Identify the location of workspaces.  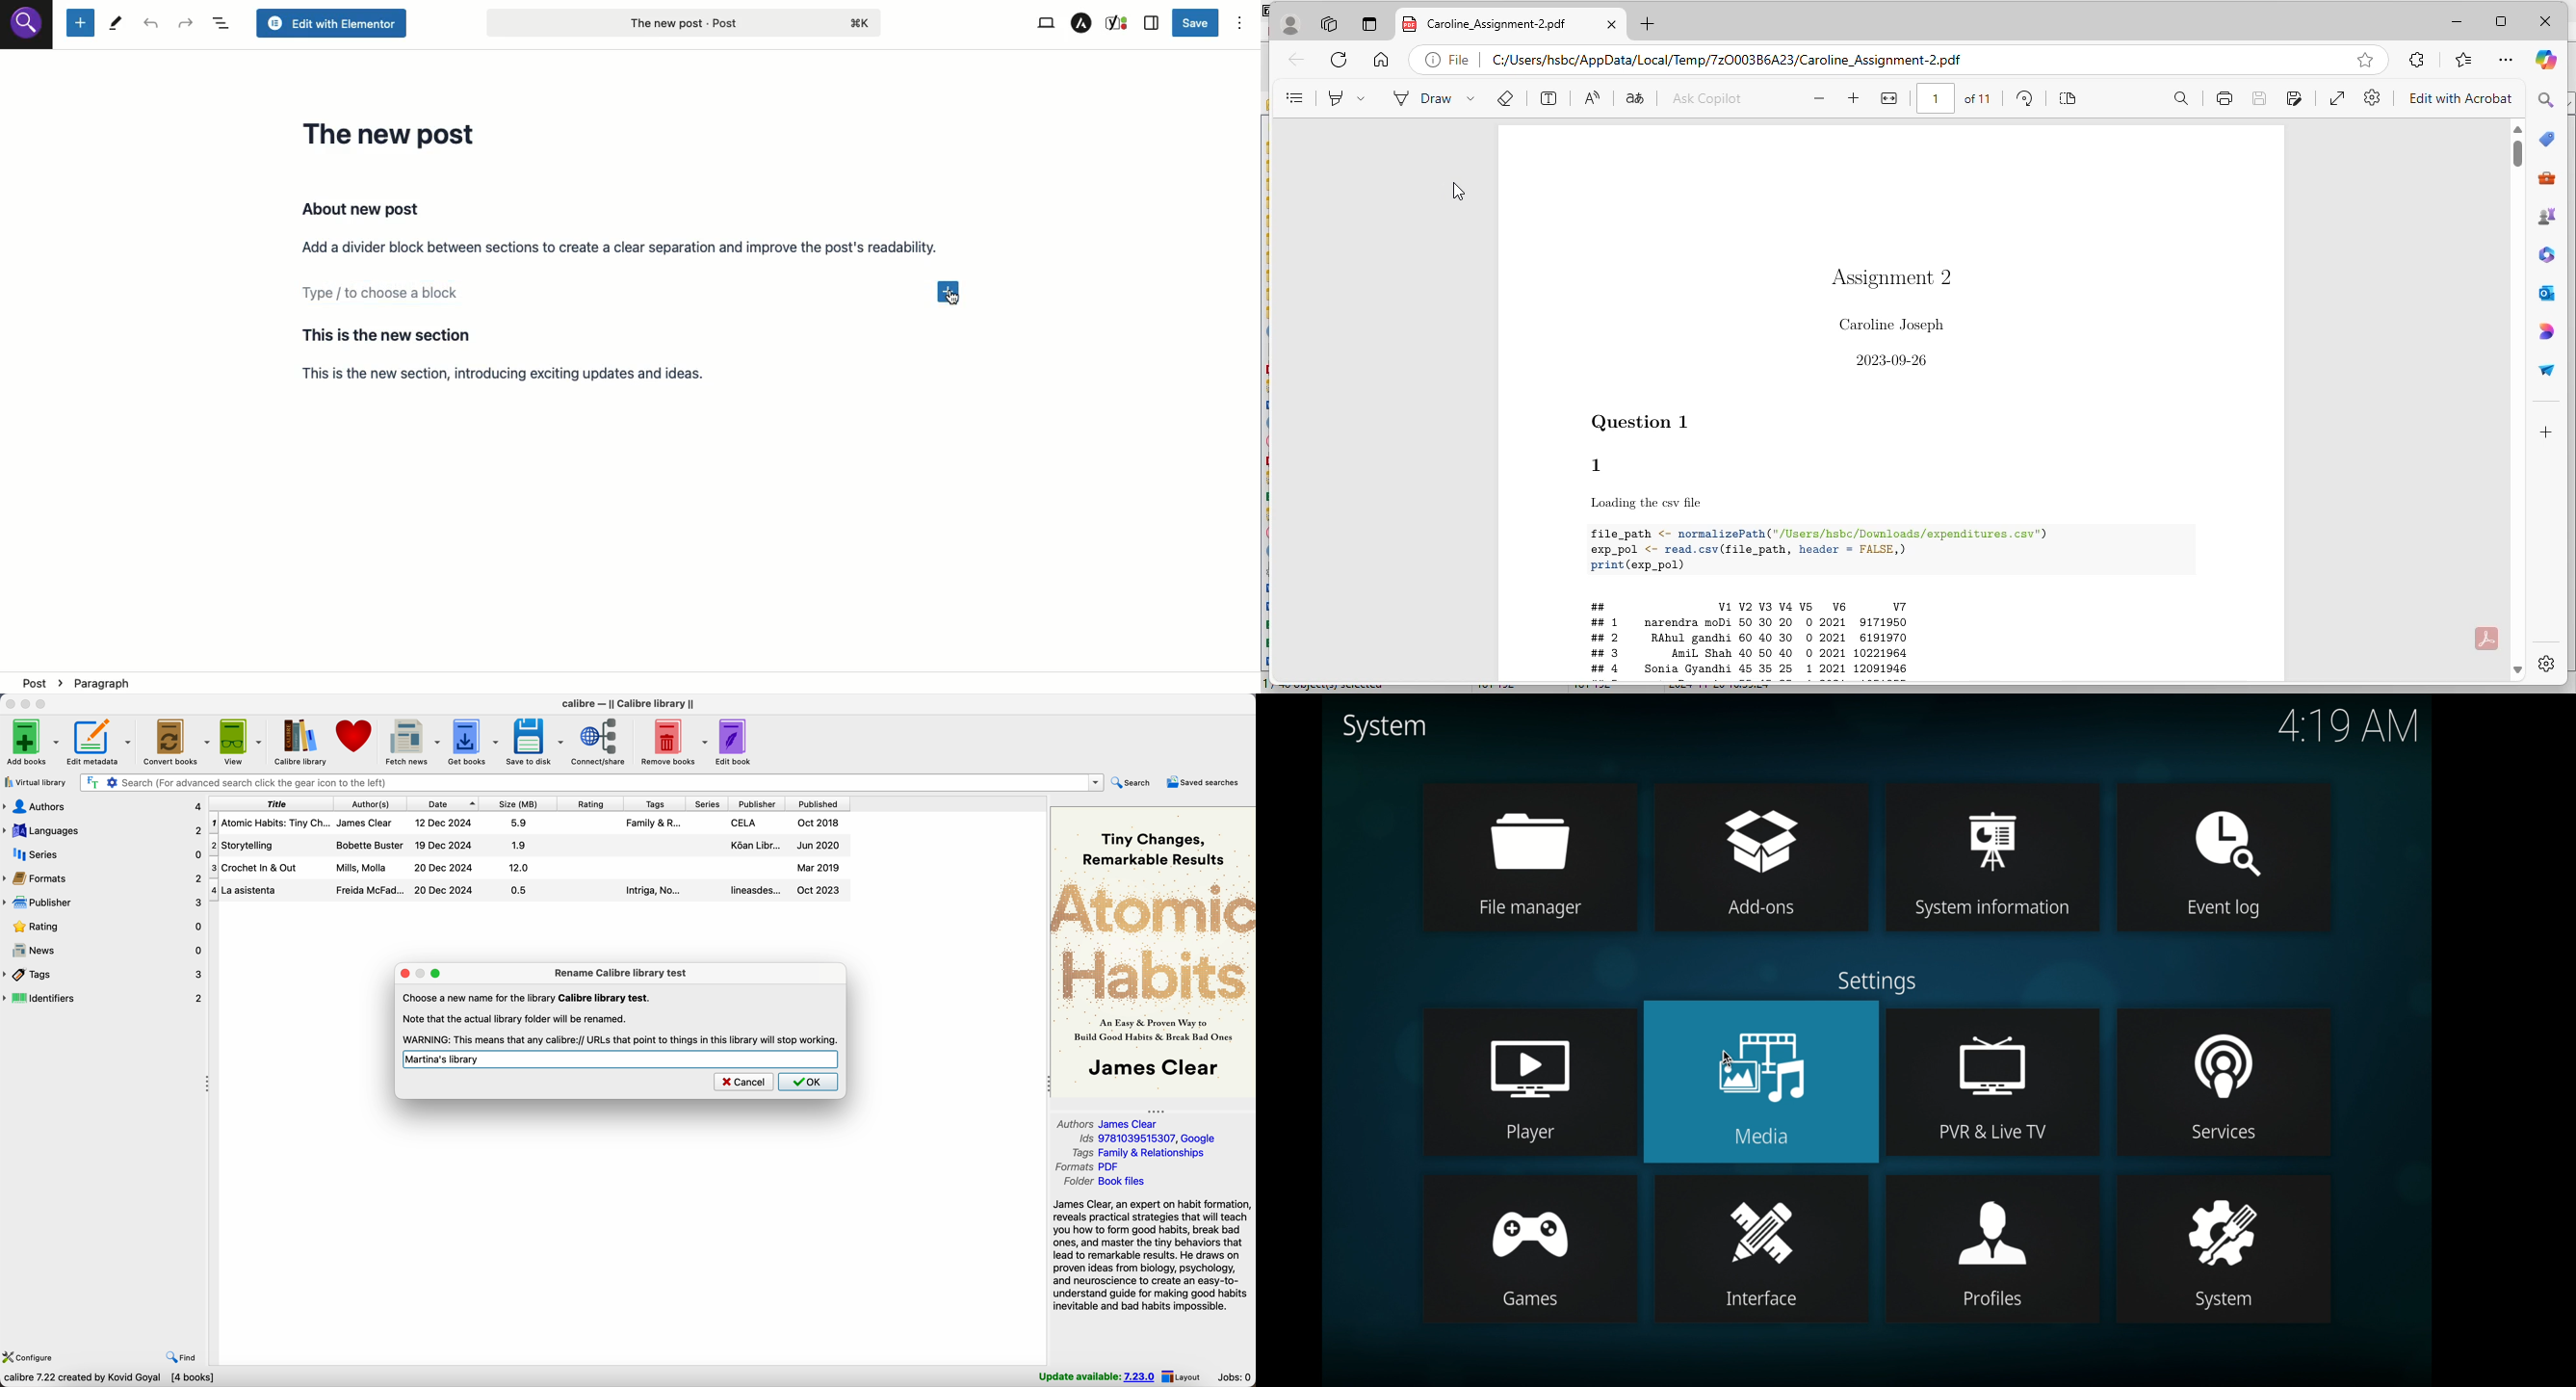
(1331, 23).